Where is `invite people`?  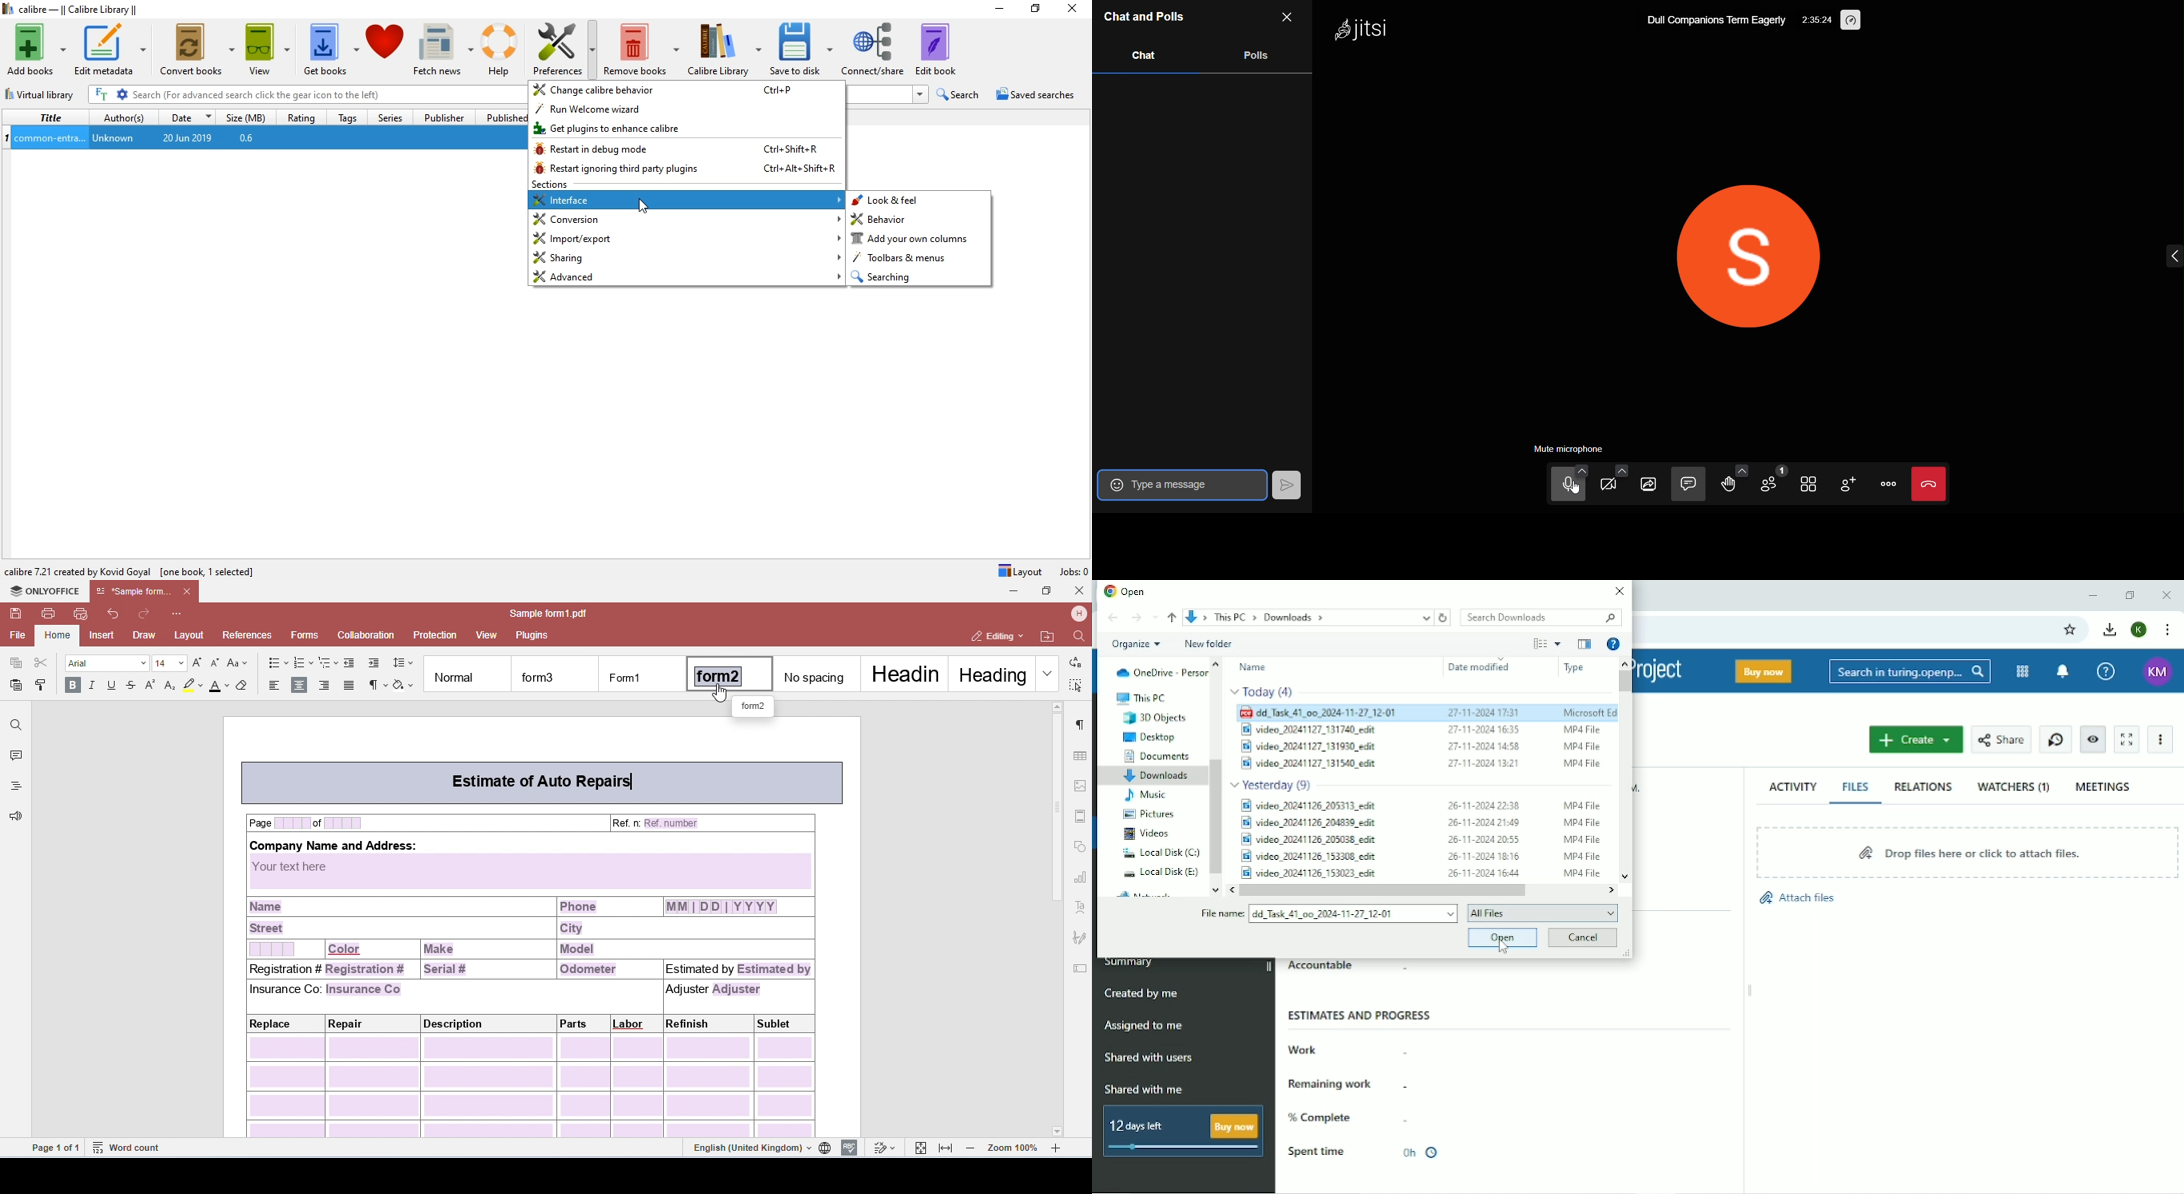 invite people is located at coordinates (1852, 485).